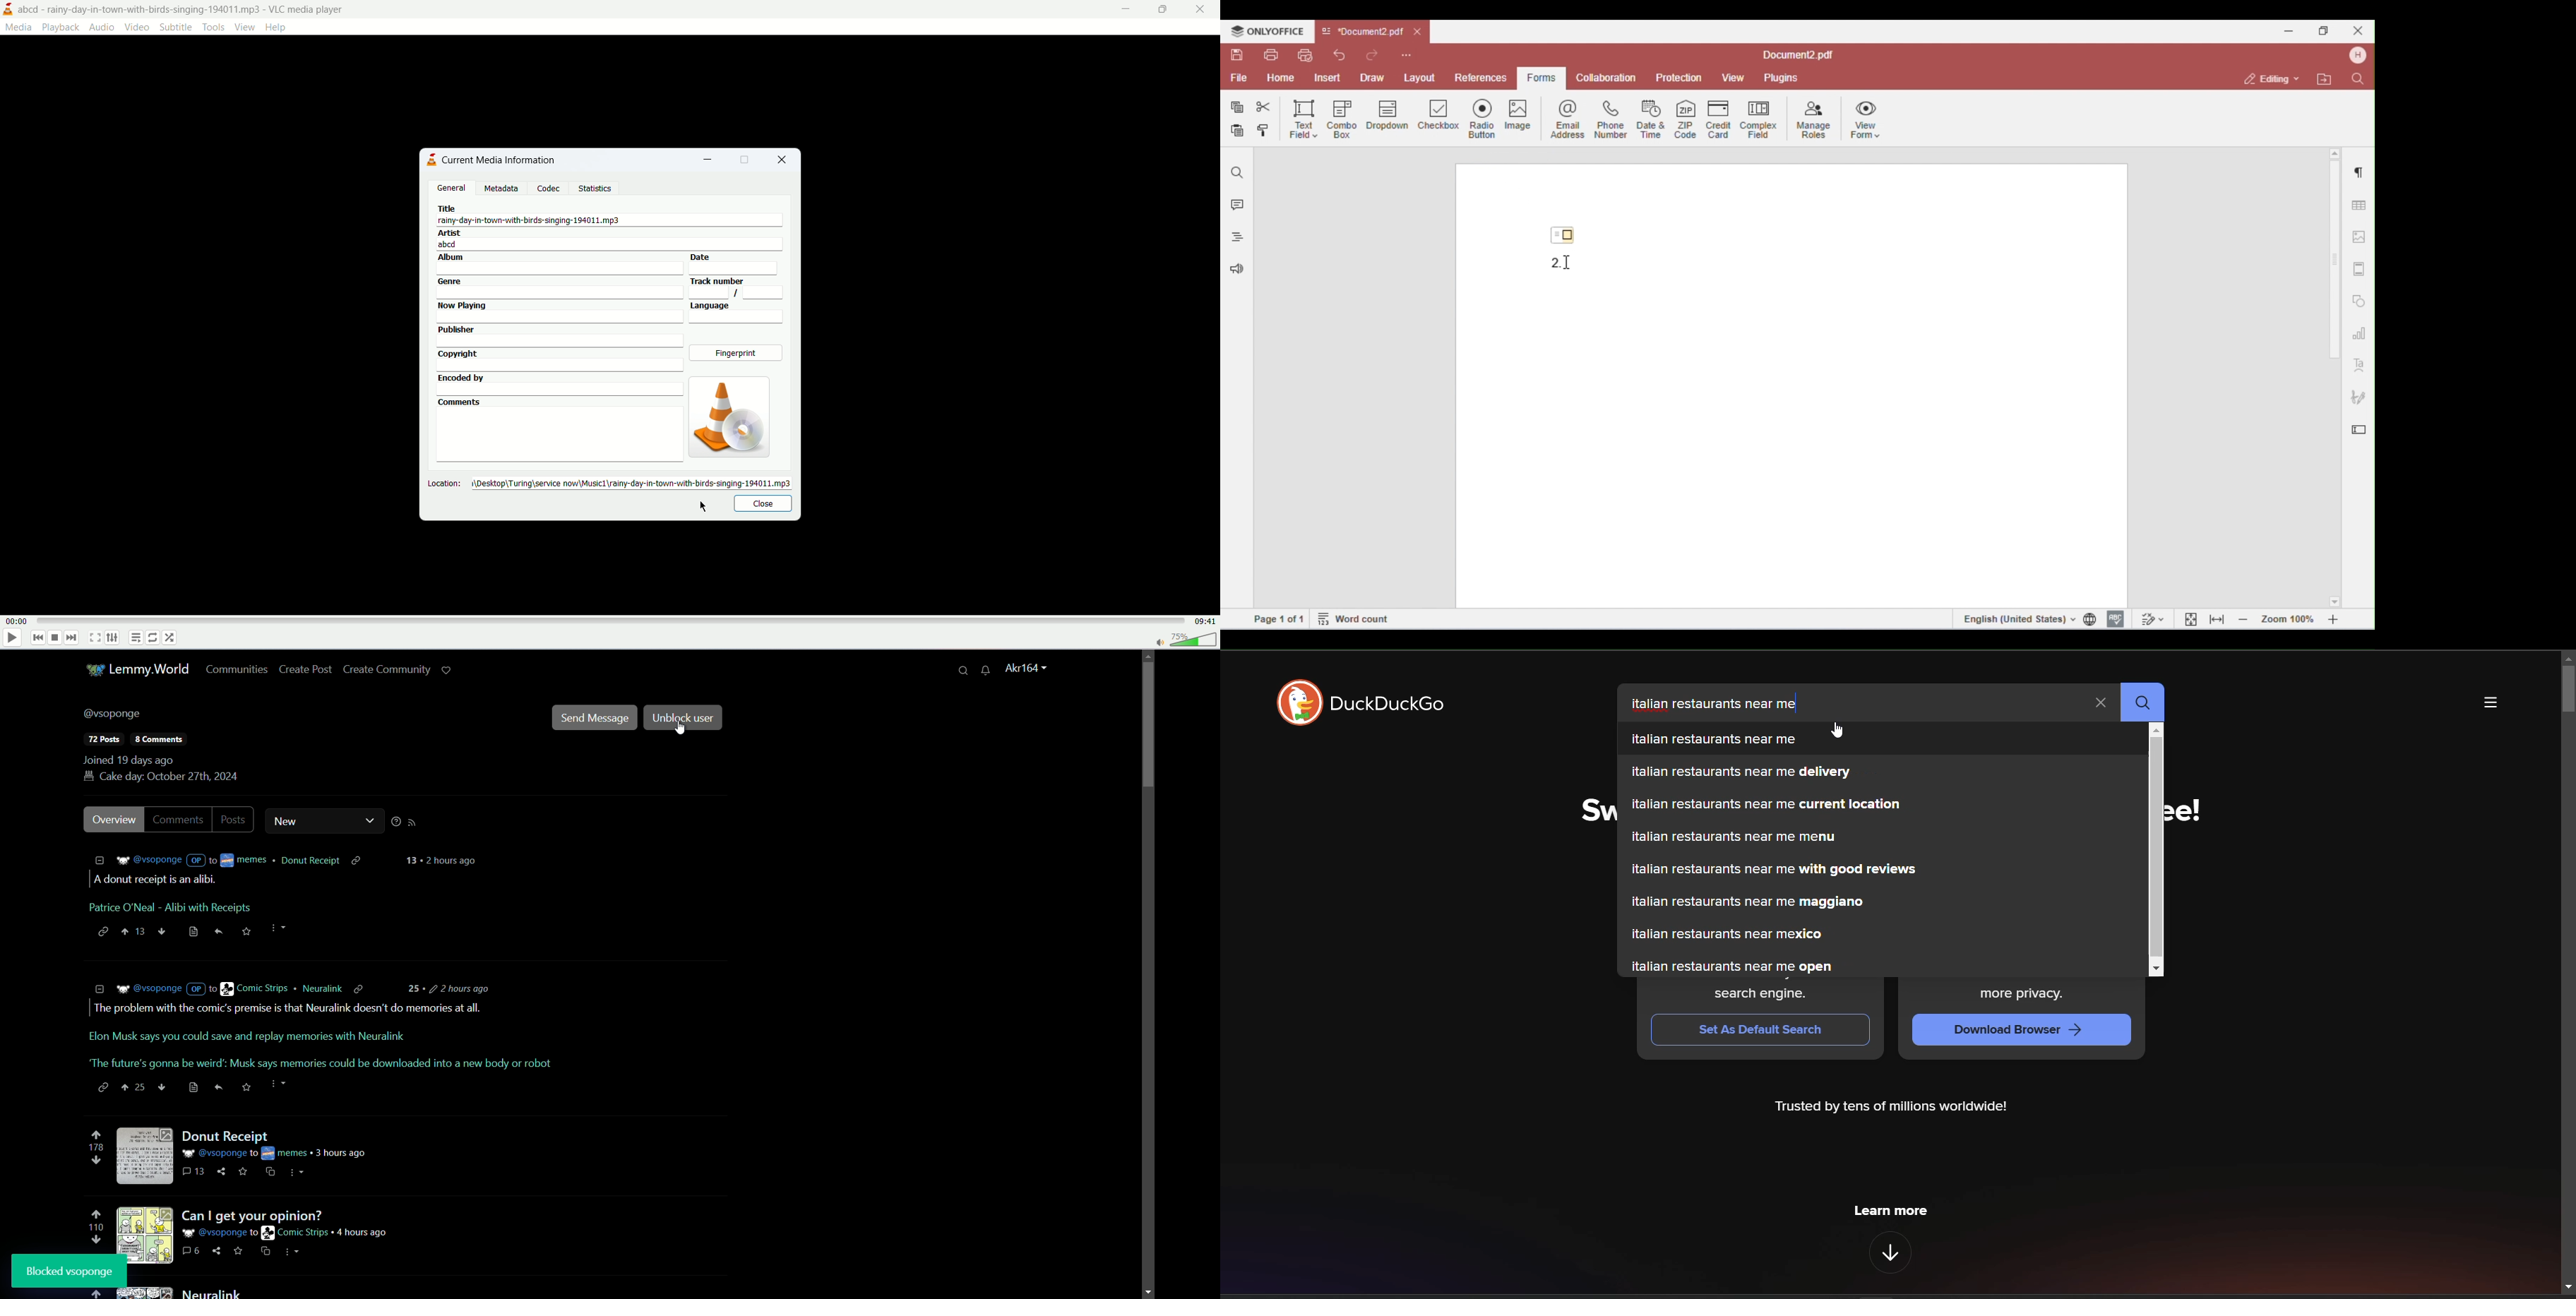 This screenshot has width=2576, height=1316. Describe the element at coordinates (135, 1087) in the screenshot. I see `up` at that location.